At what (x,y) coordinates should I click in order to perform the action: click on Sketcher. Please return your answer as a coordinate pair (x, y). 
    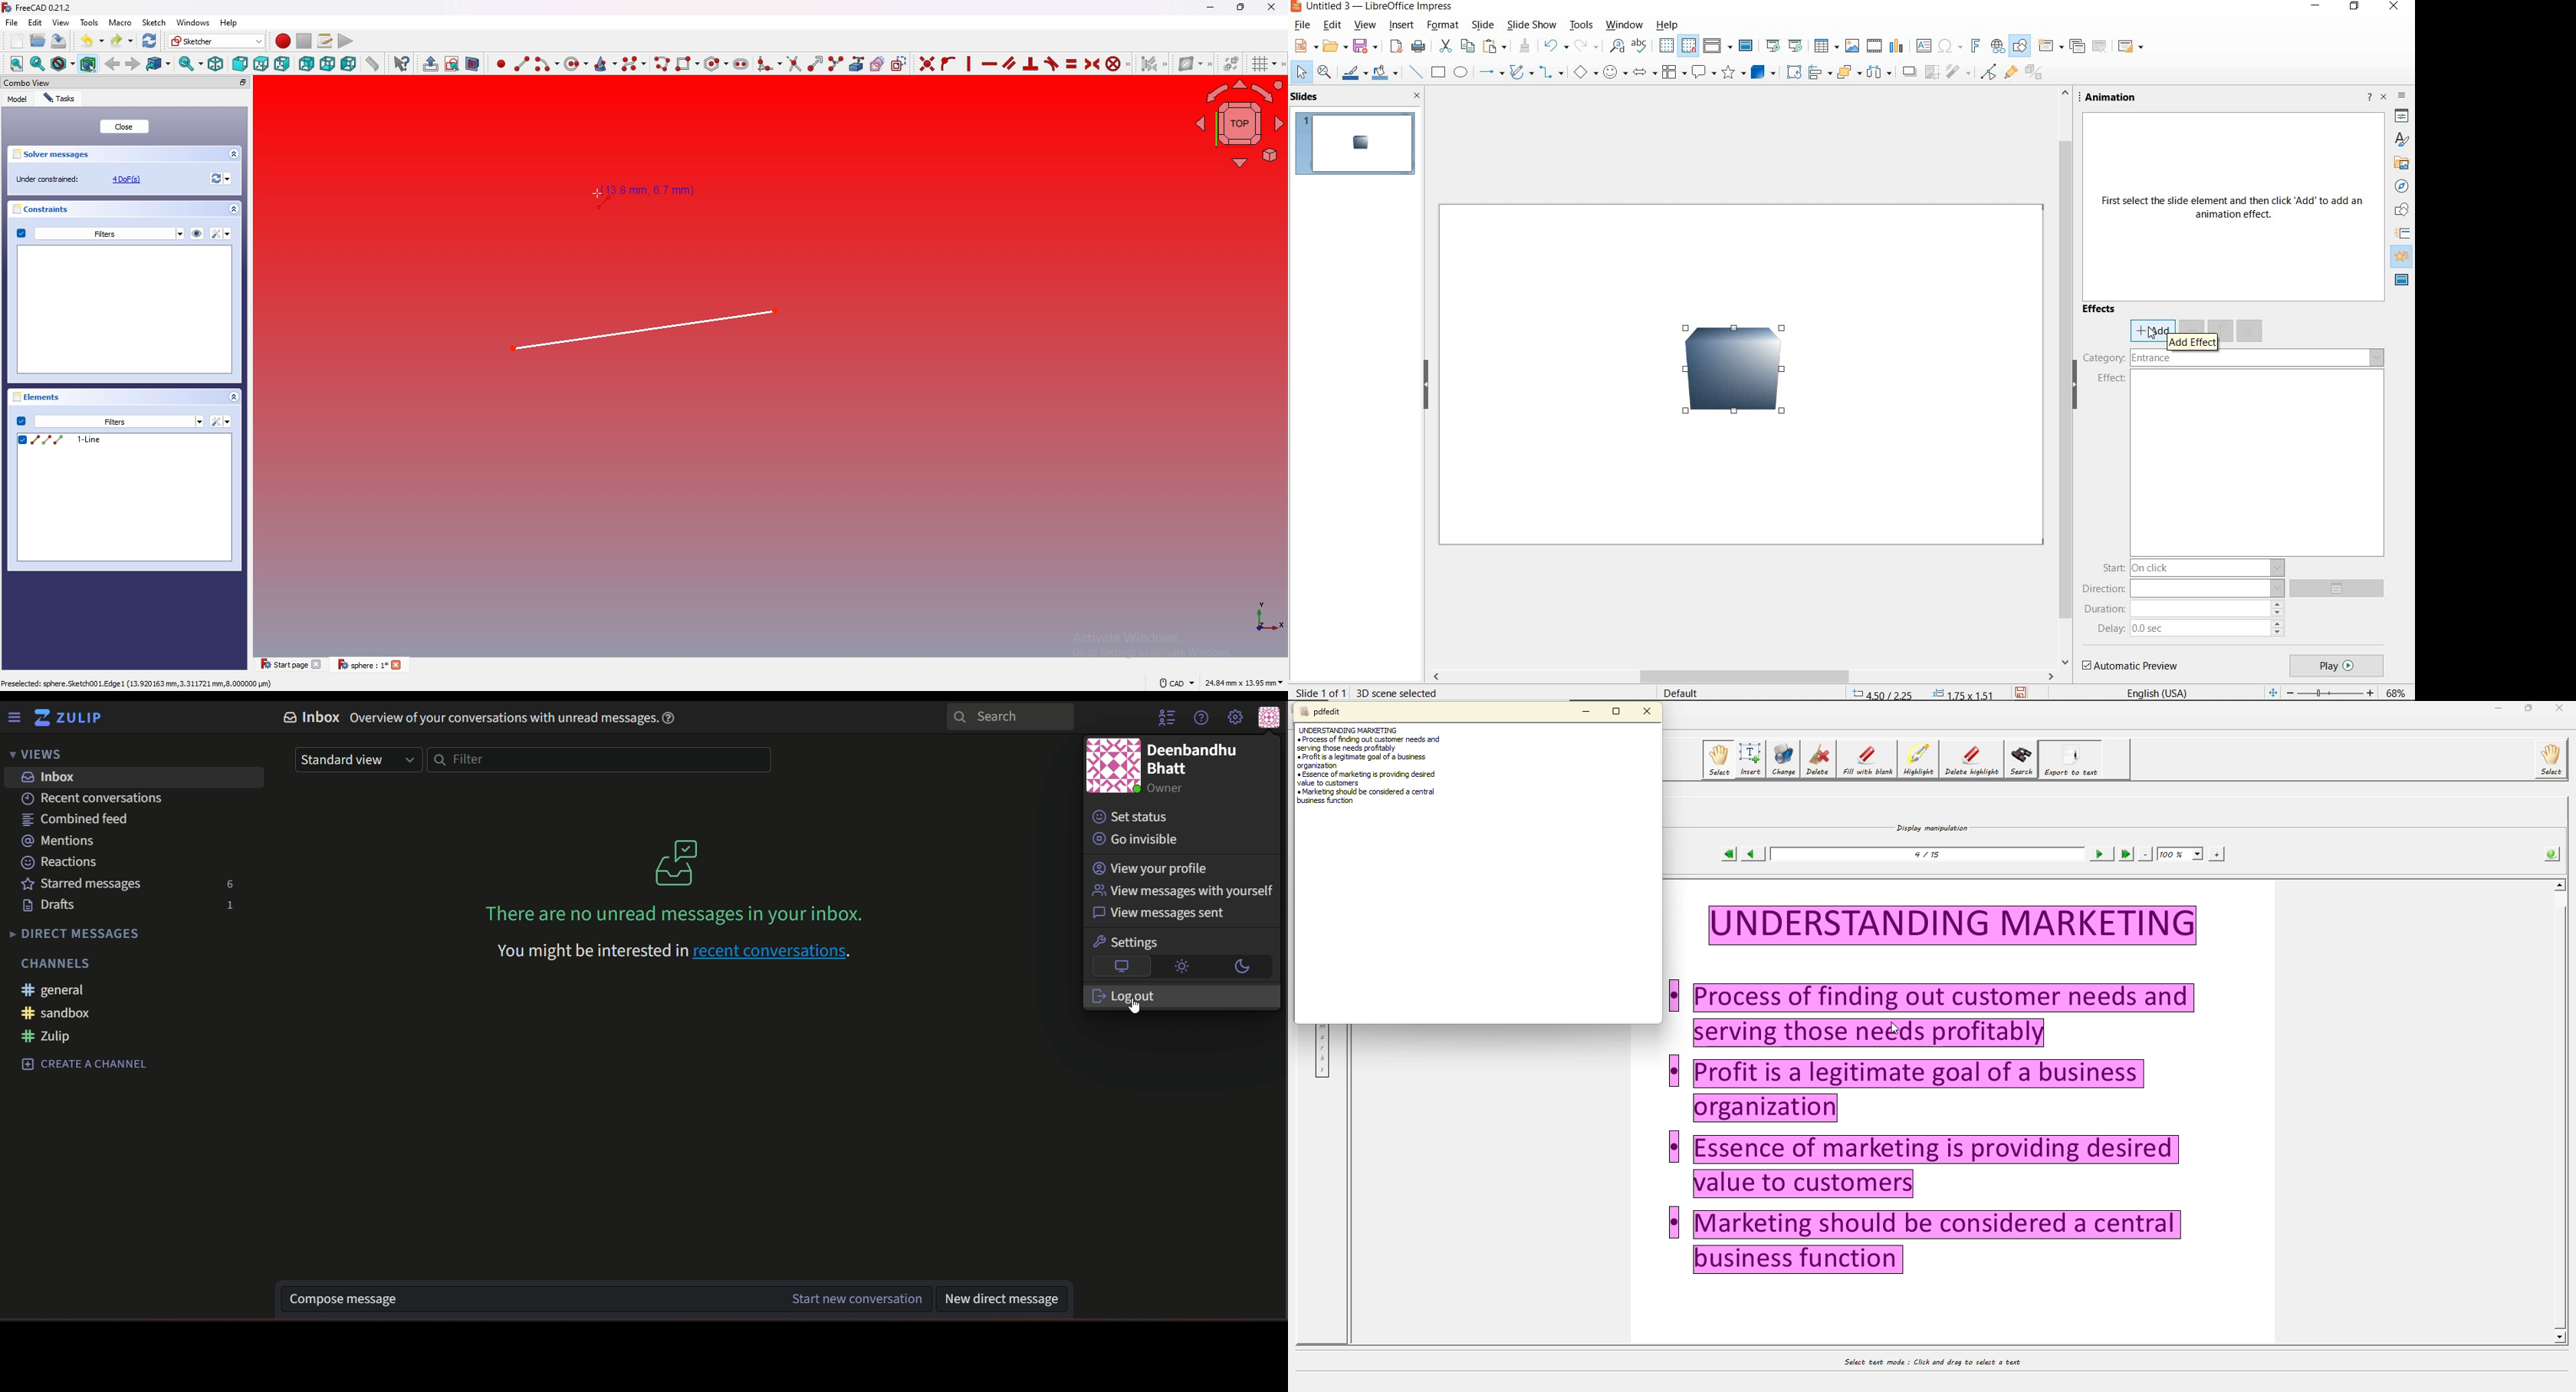
    Looking at the image, I should click on (215, 41).